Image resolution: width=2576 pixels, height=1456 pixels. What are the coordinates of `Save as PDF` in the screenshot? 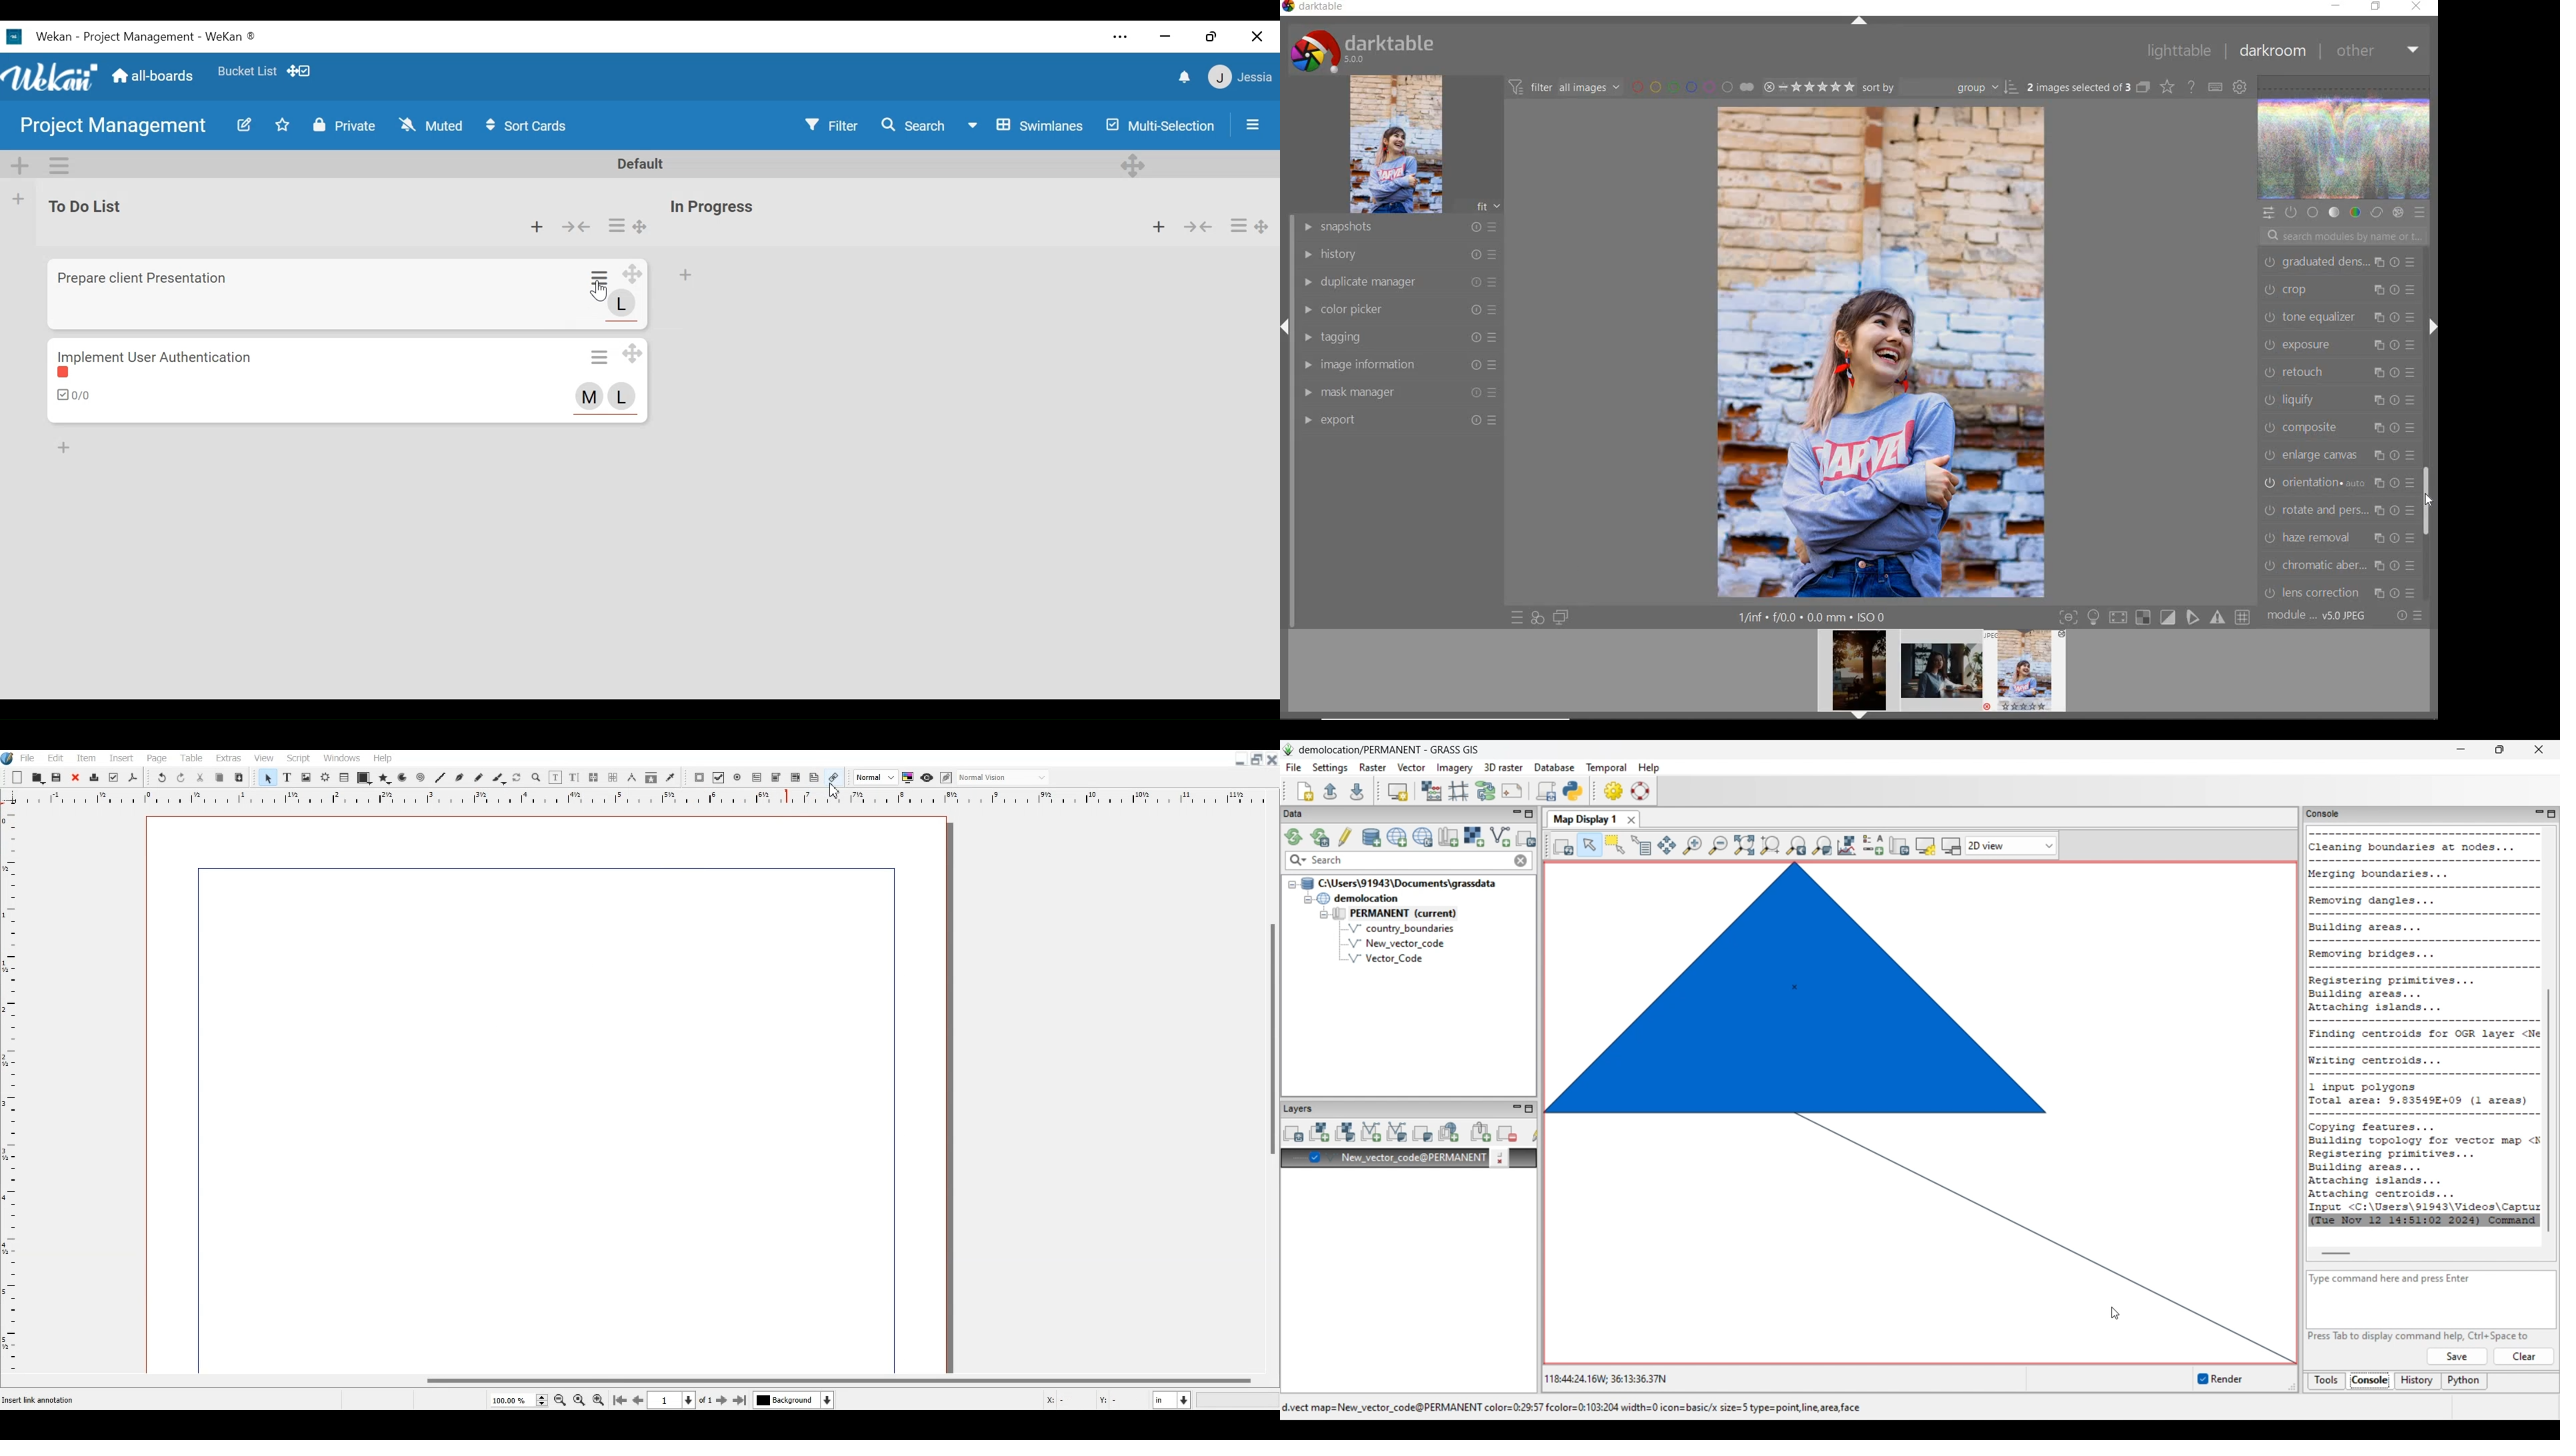 It's located at (133, 778).